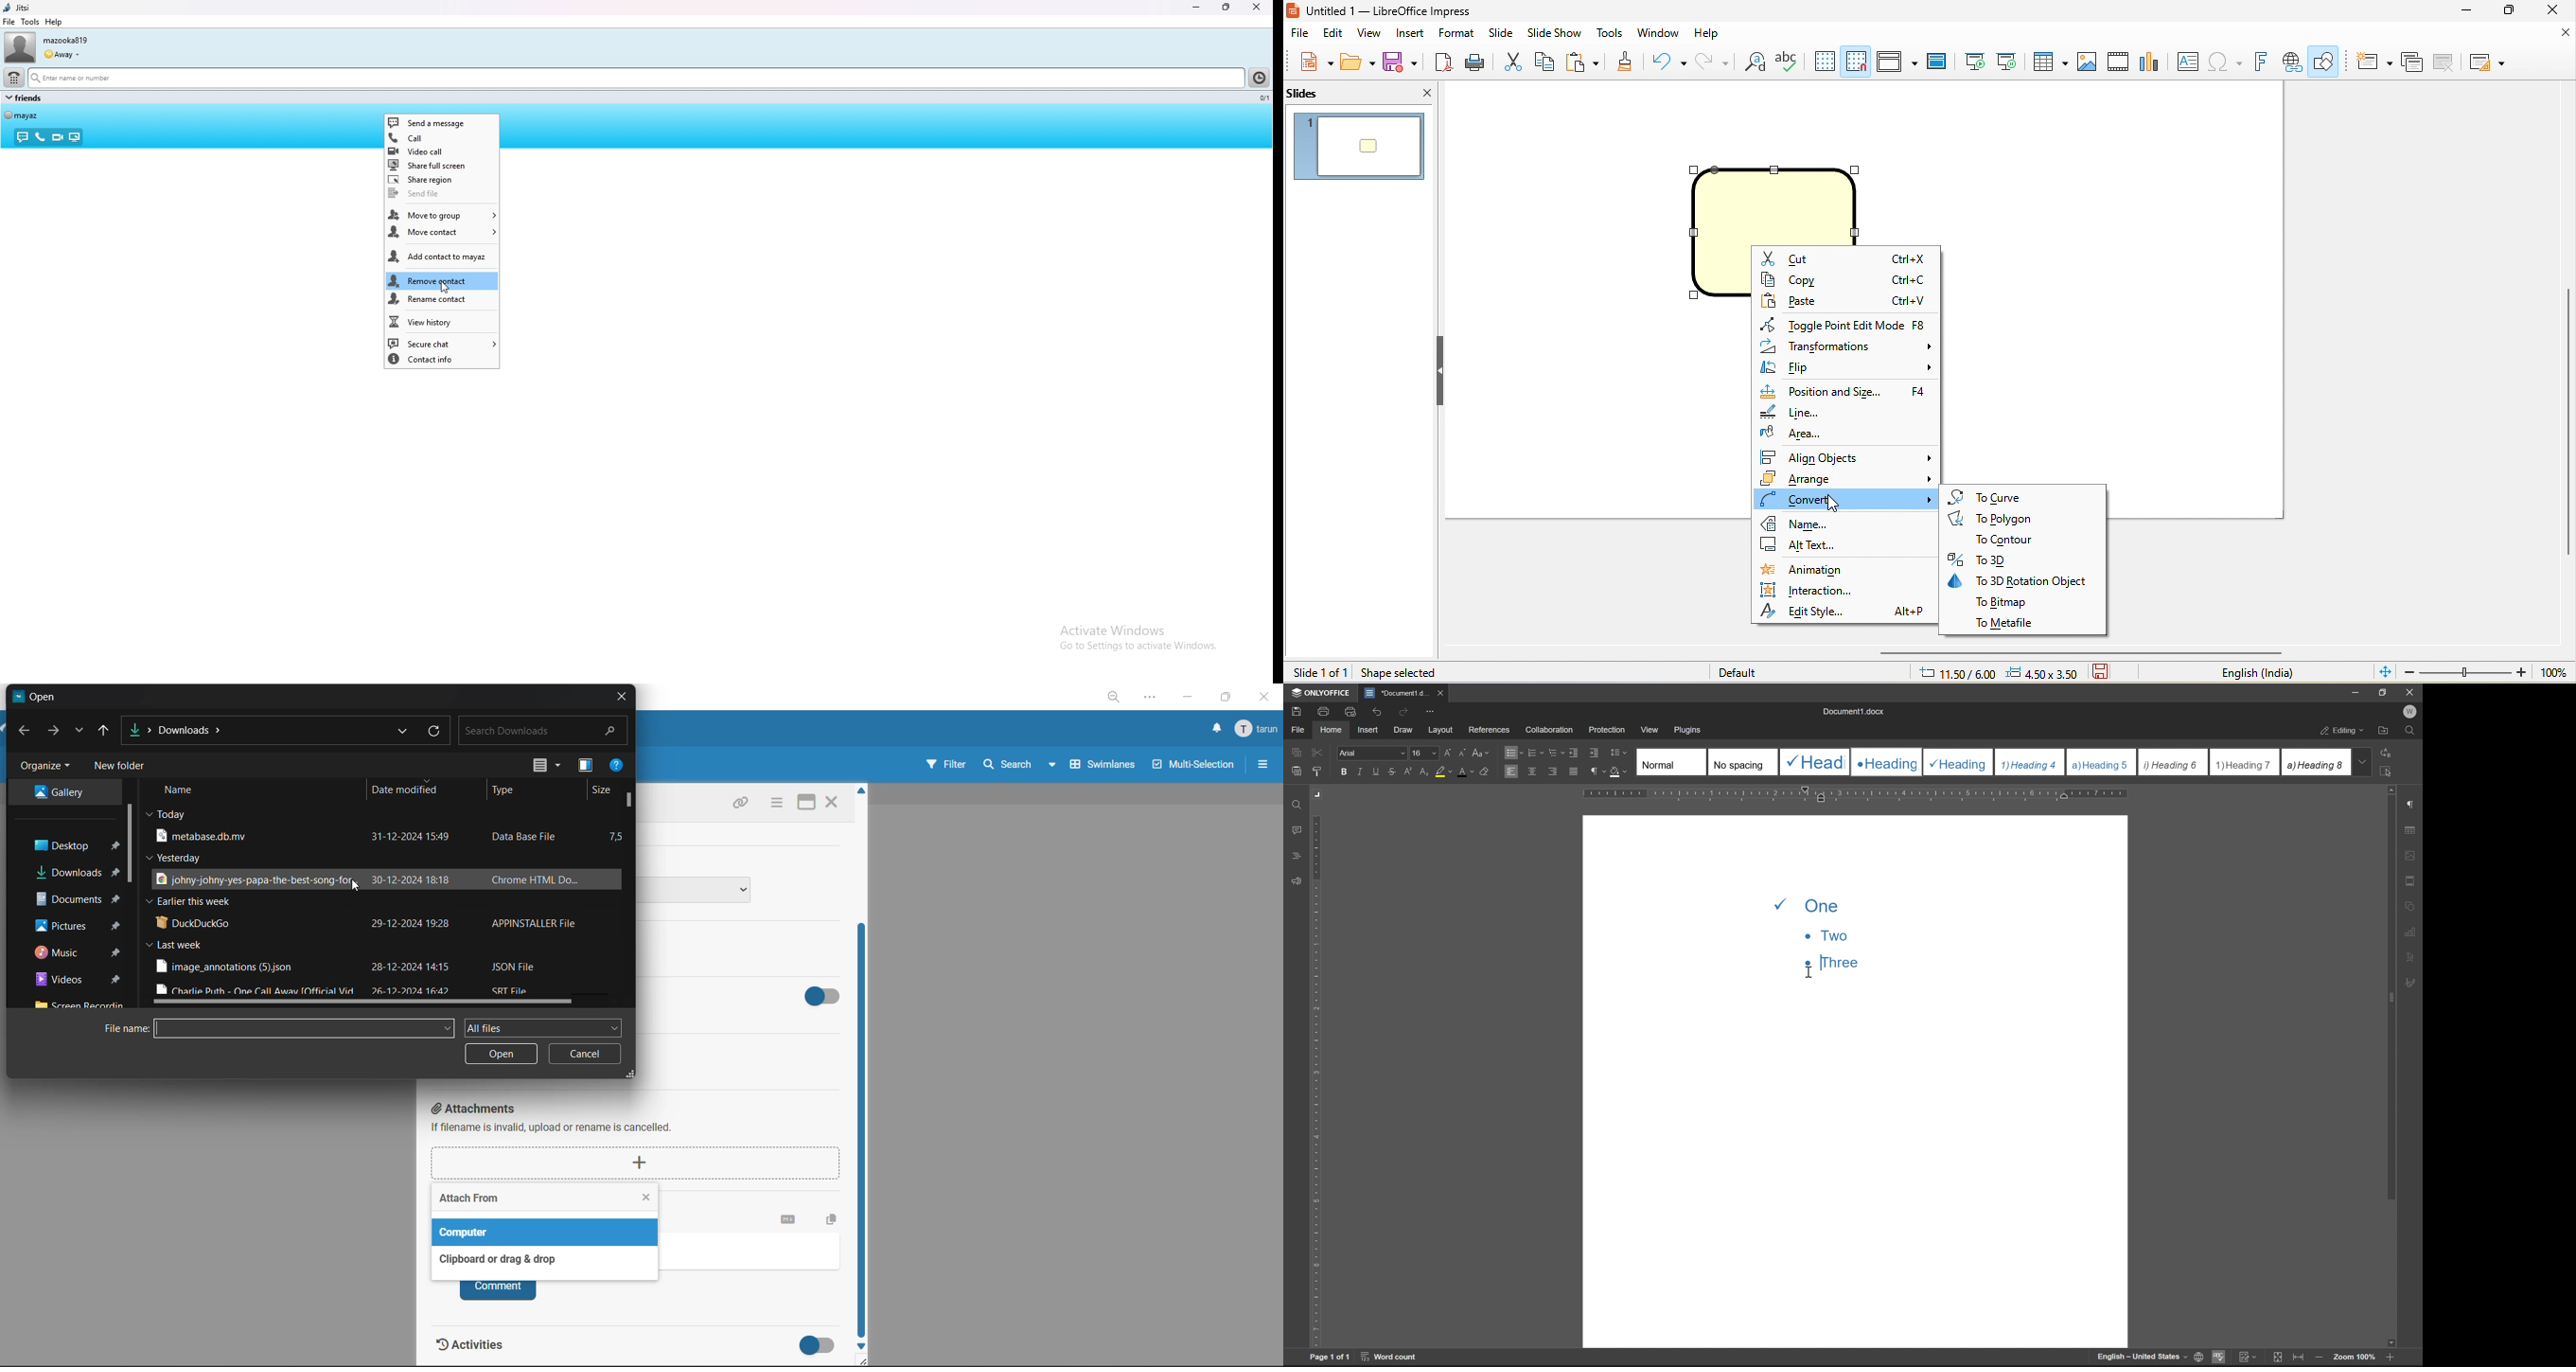 This screenshot has height=1372, width=2576. I want to click on to 3d rotation object, so click(2024, 582).